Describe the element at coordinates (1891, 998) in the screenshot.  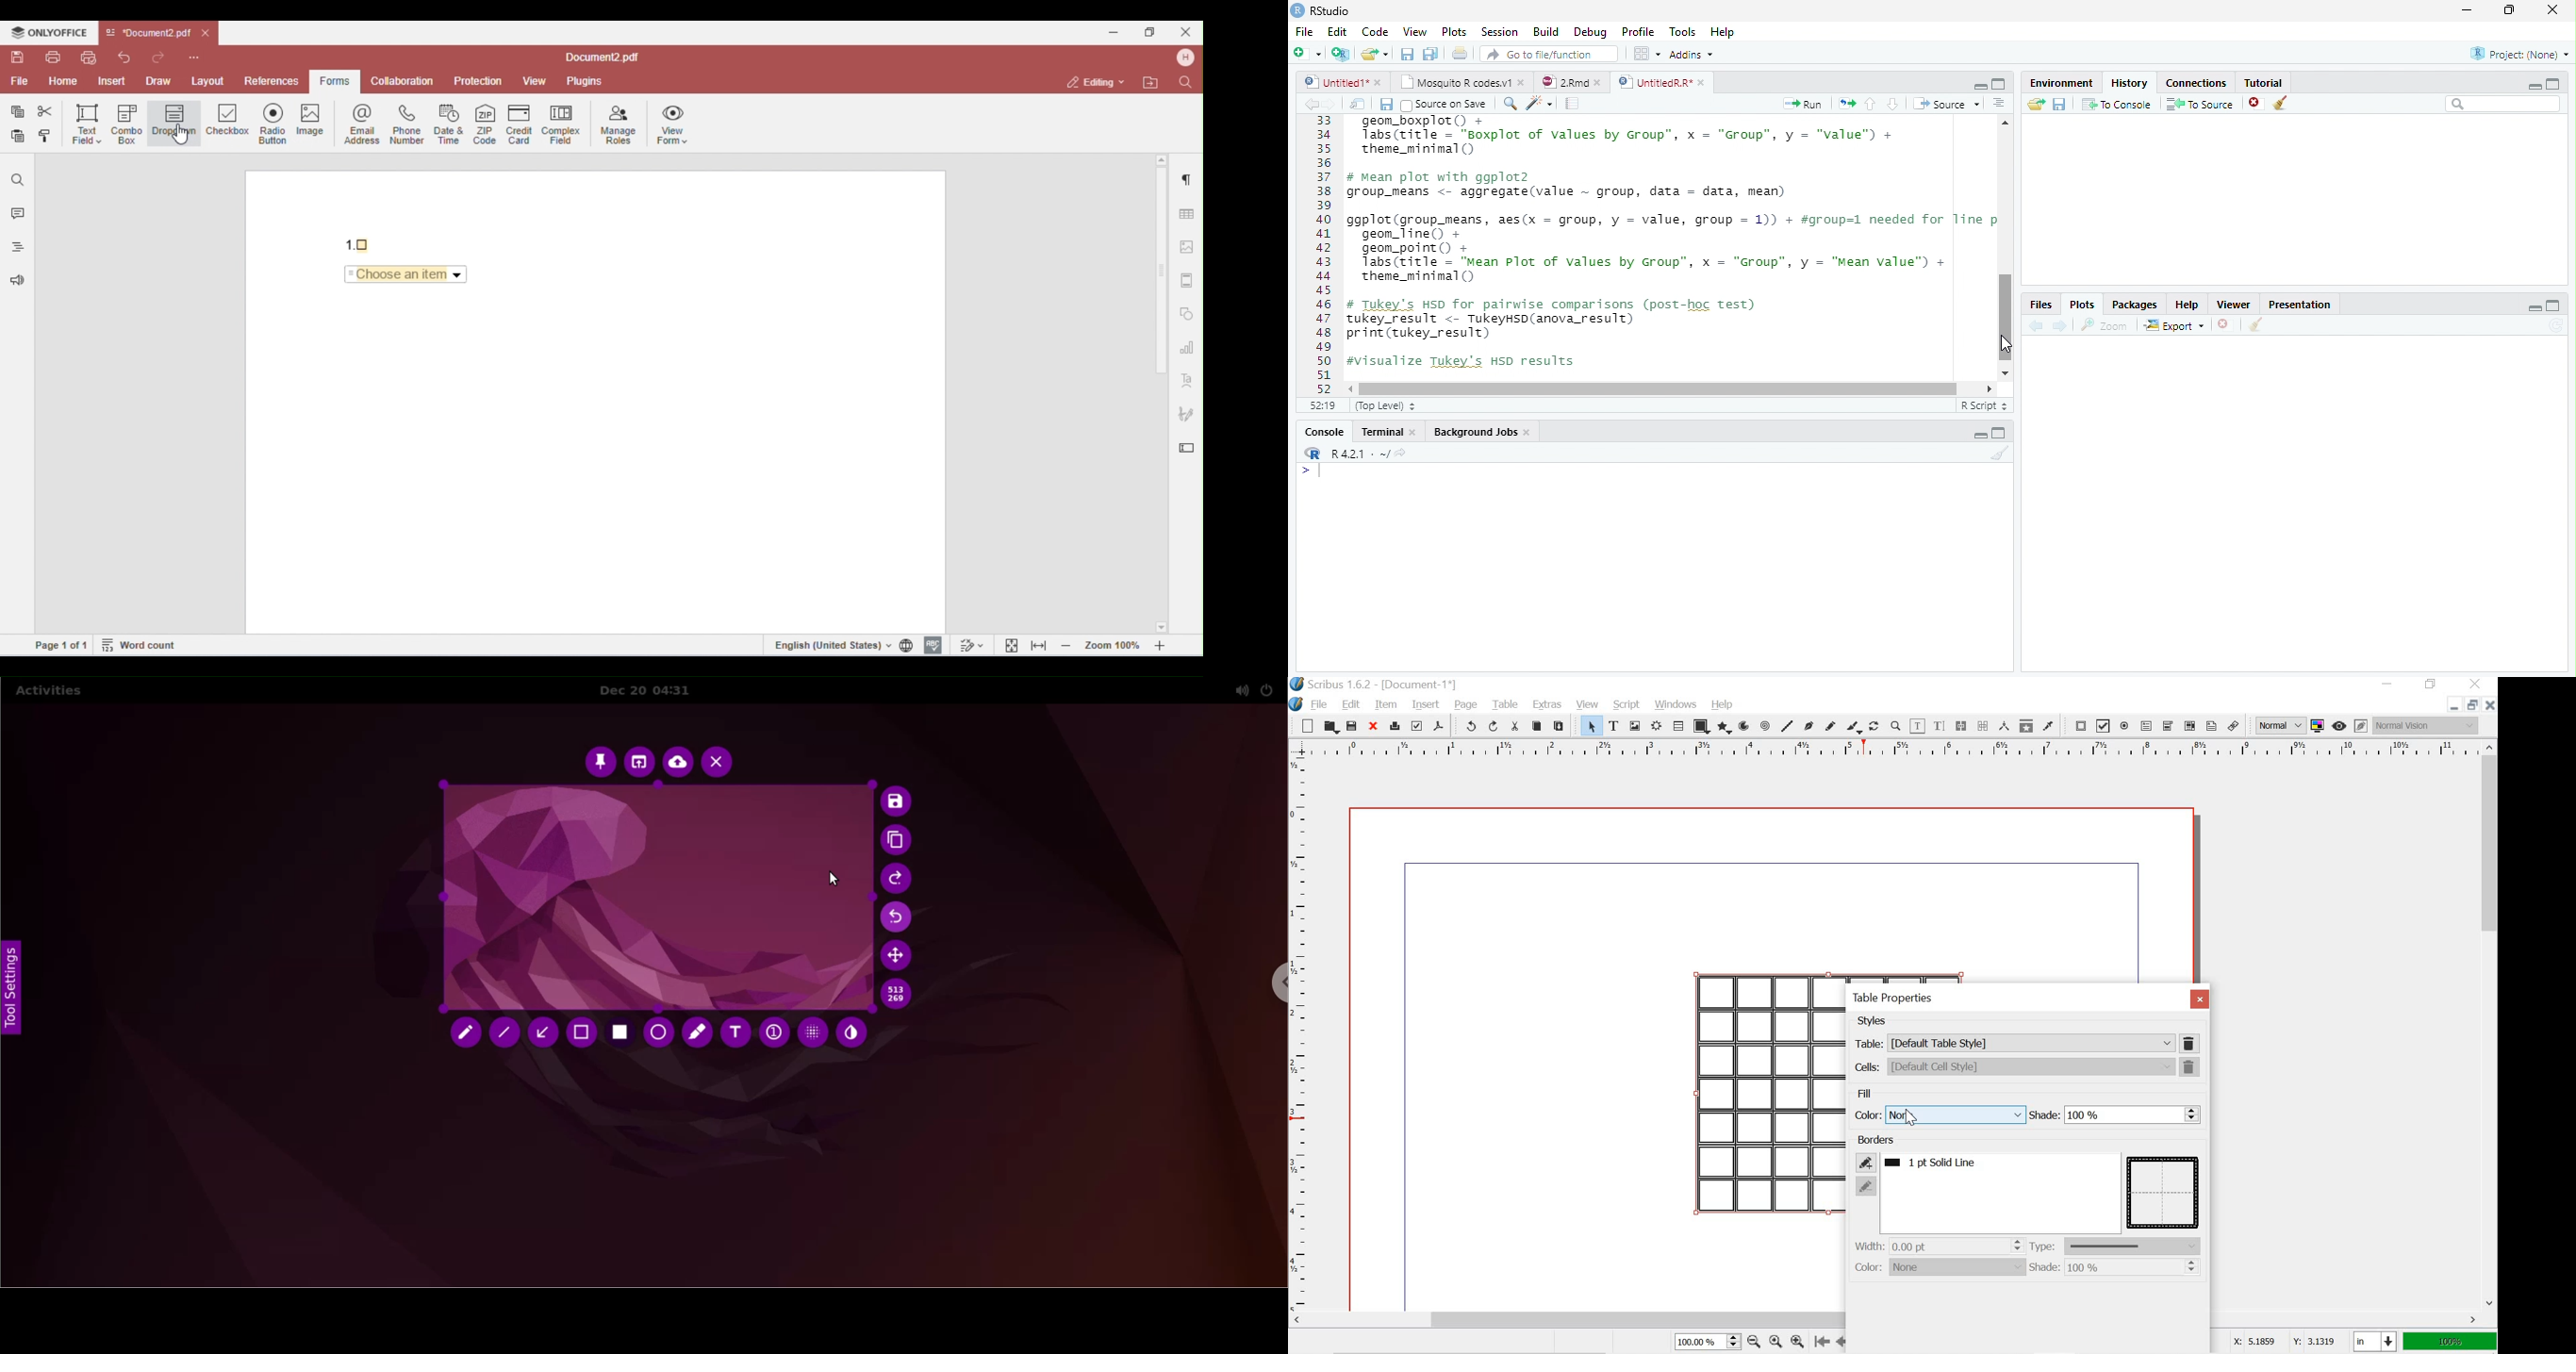
I see `table properties` at that location.